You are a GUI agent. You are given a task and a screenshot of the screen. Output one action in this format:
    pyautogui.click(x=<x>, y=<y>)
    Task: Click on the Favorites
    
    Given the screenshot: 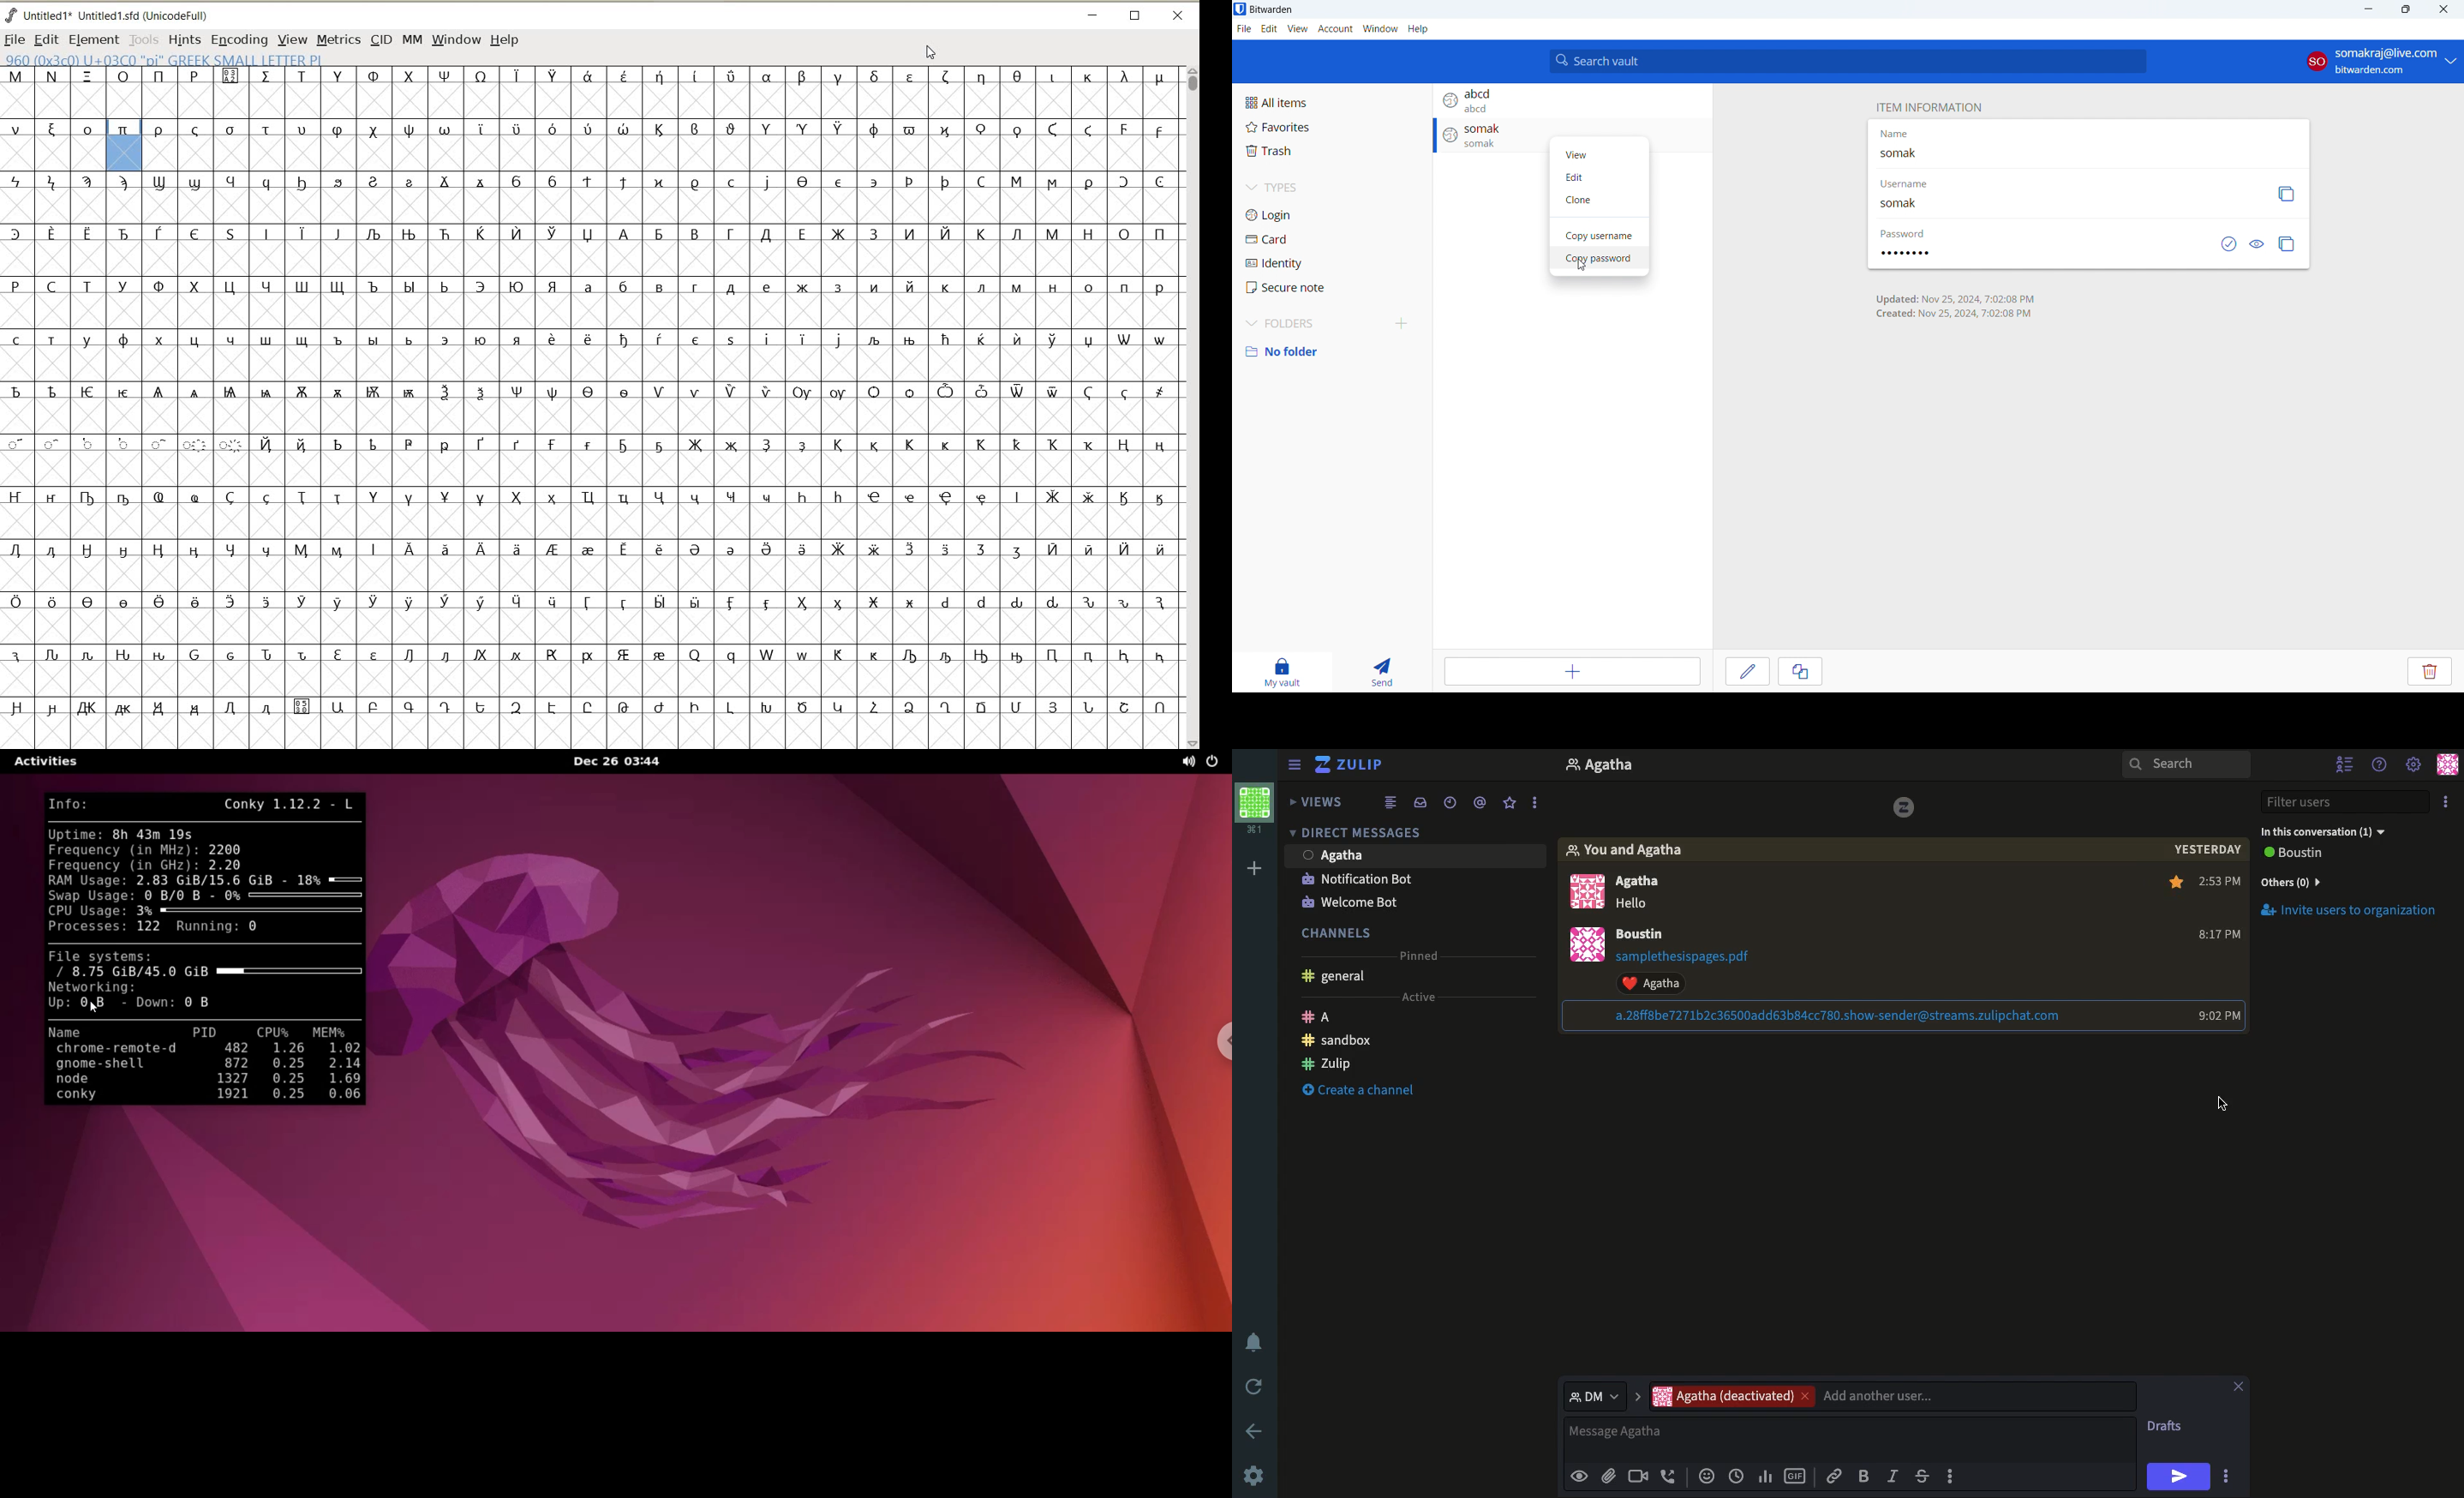 What is the action you would take?
    pyautogui.click(x=1512, y=801)
    